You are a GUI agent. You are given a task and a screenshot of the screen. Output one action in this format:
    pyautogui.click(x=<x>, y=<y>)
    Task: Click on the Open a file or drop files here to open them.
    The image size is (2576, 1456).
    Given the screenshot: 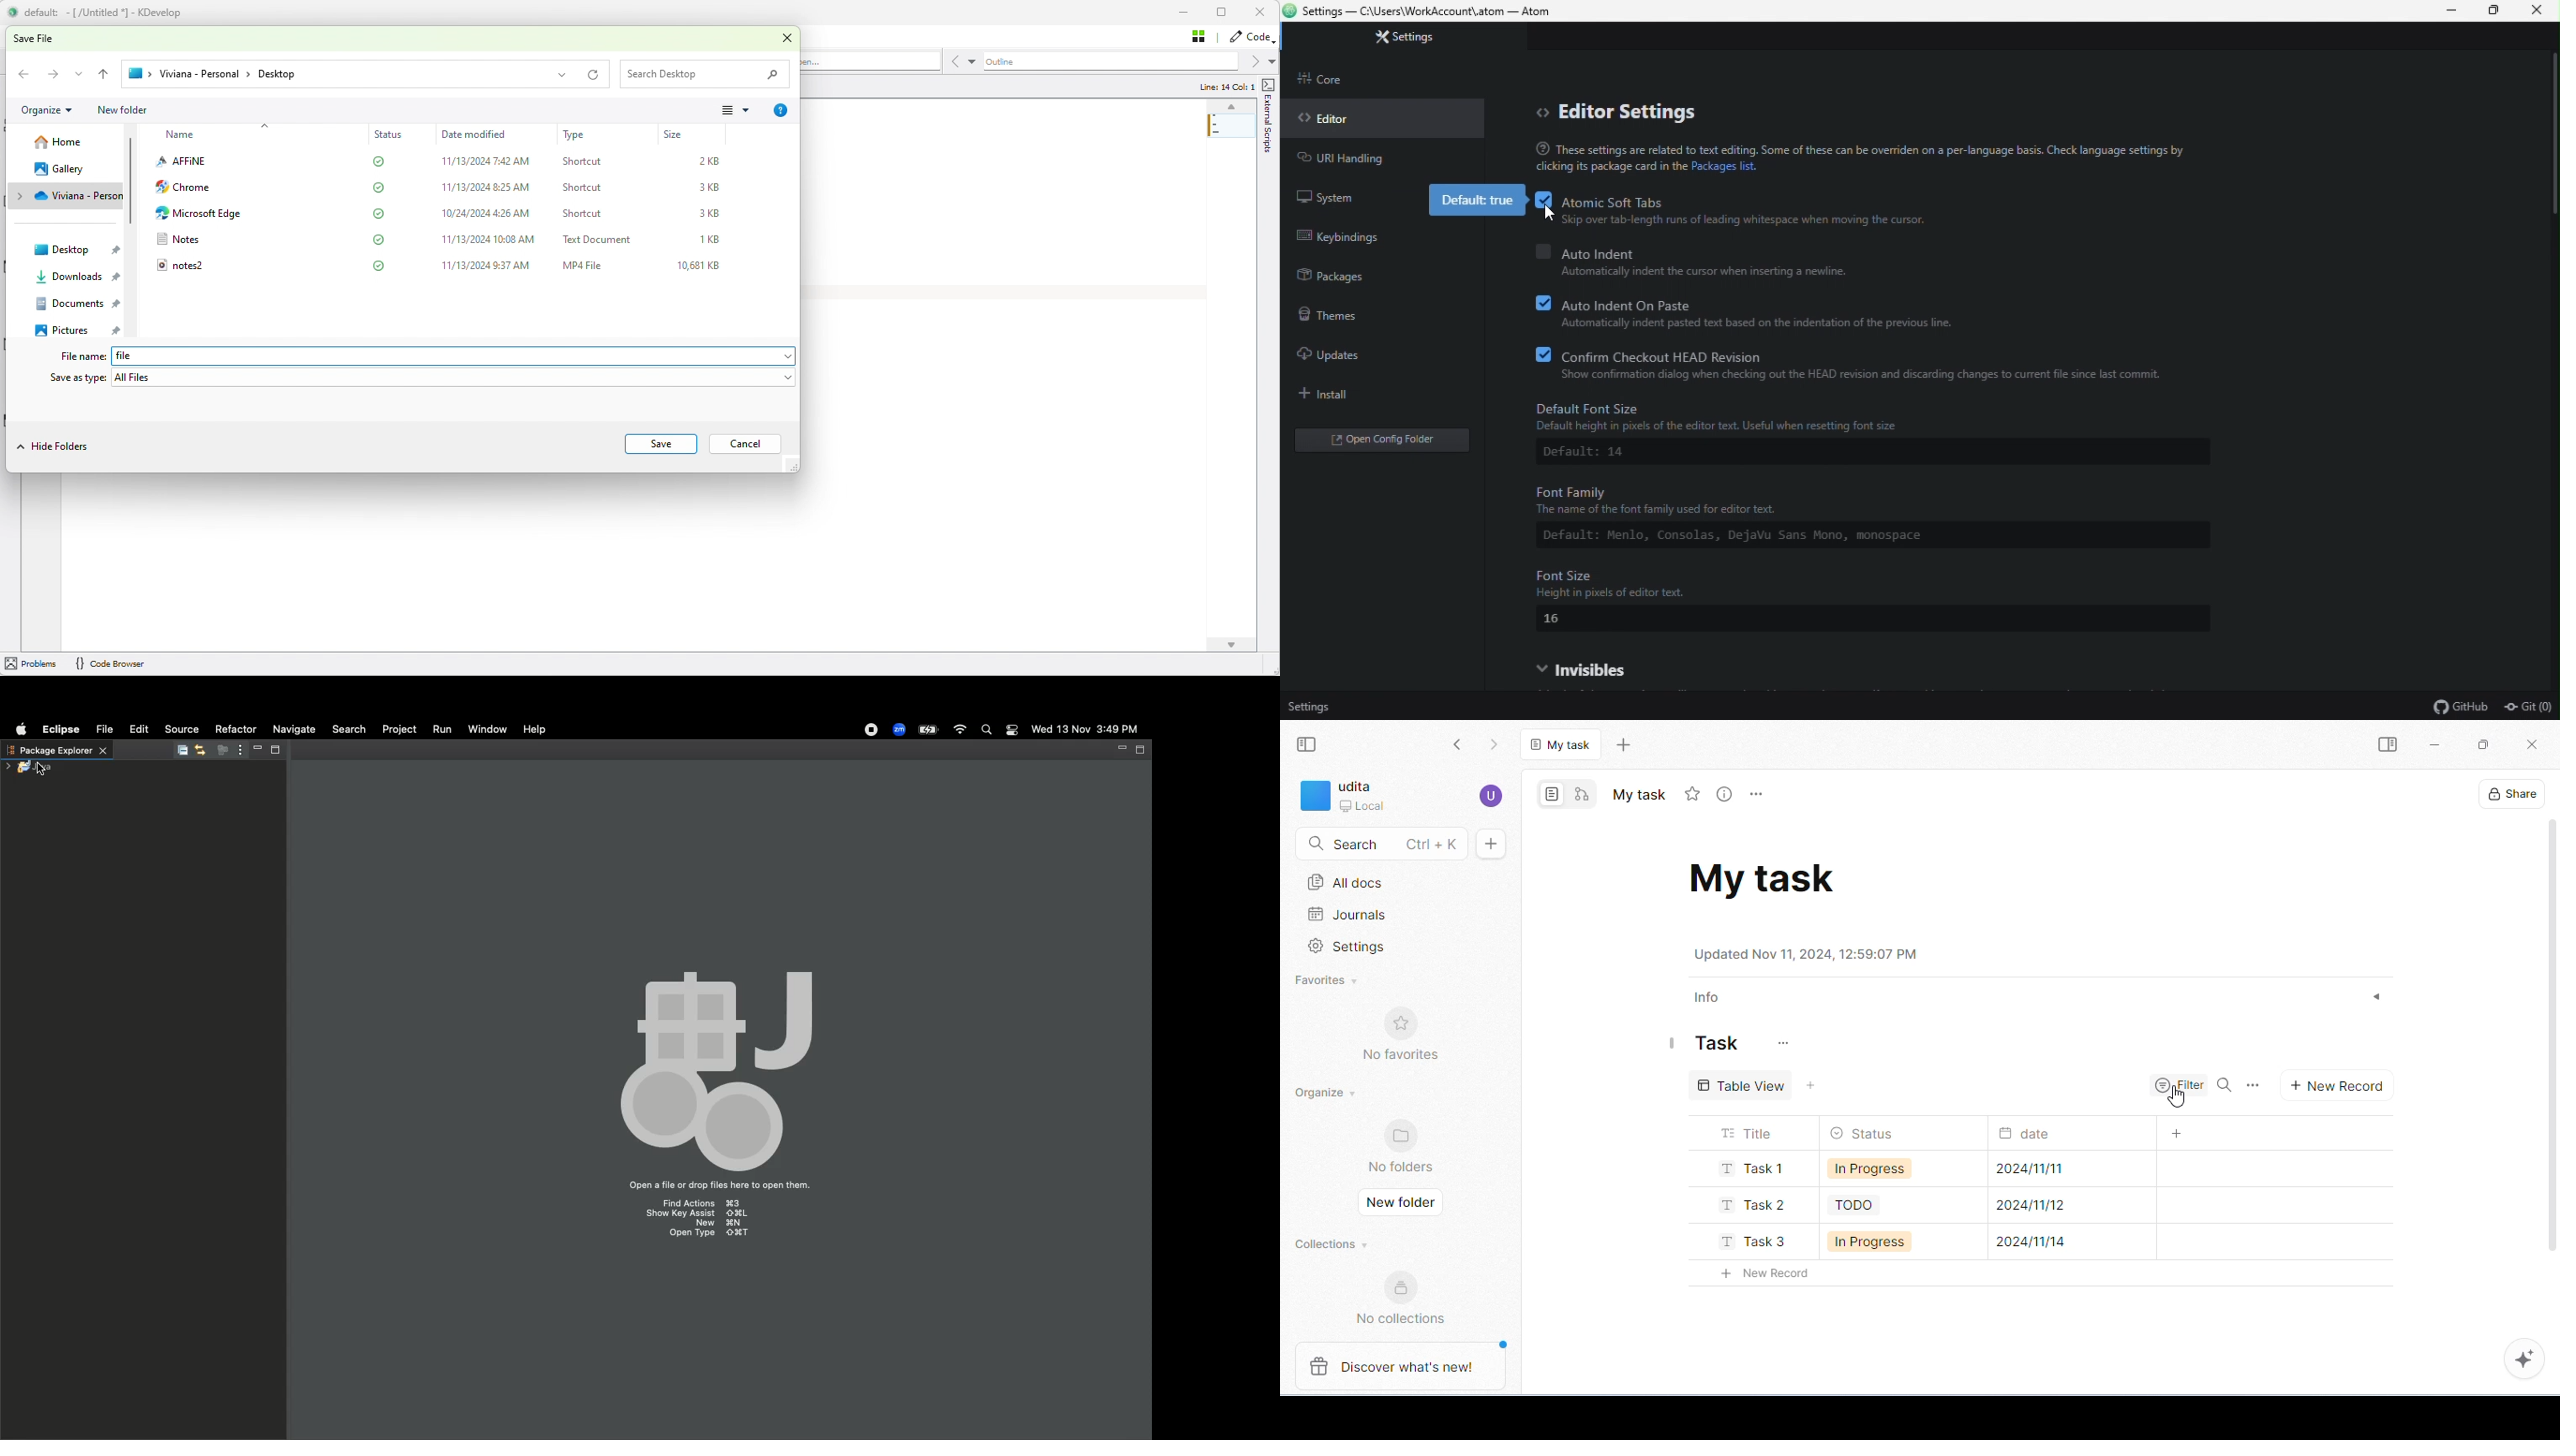 What is the action you would take?
    pyautogui.click(x=719, y=1187)
    